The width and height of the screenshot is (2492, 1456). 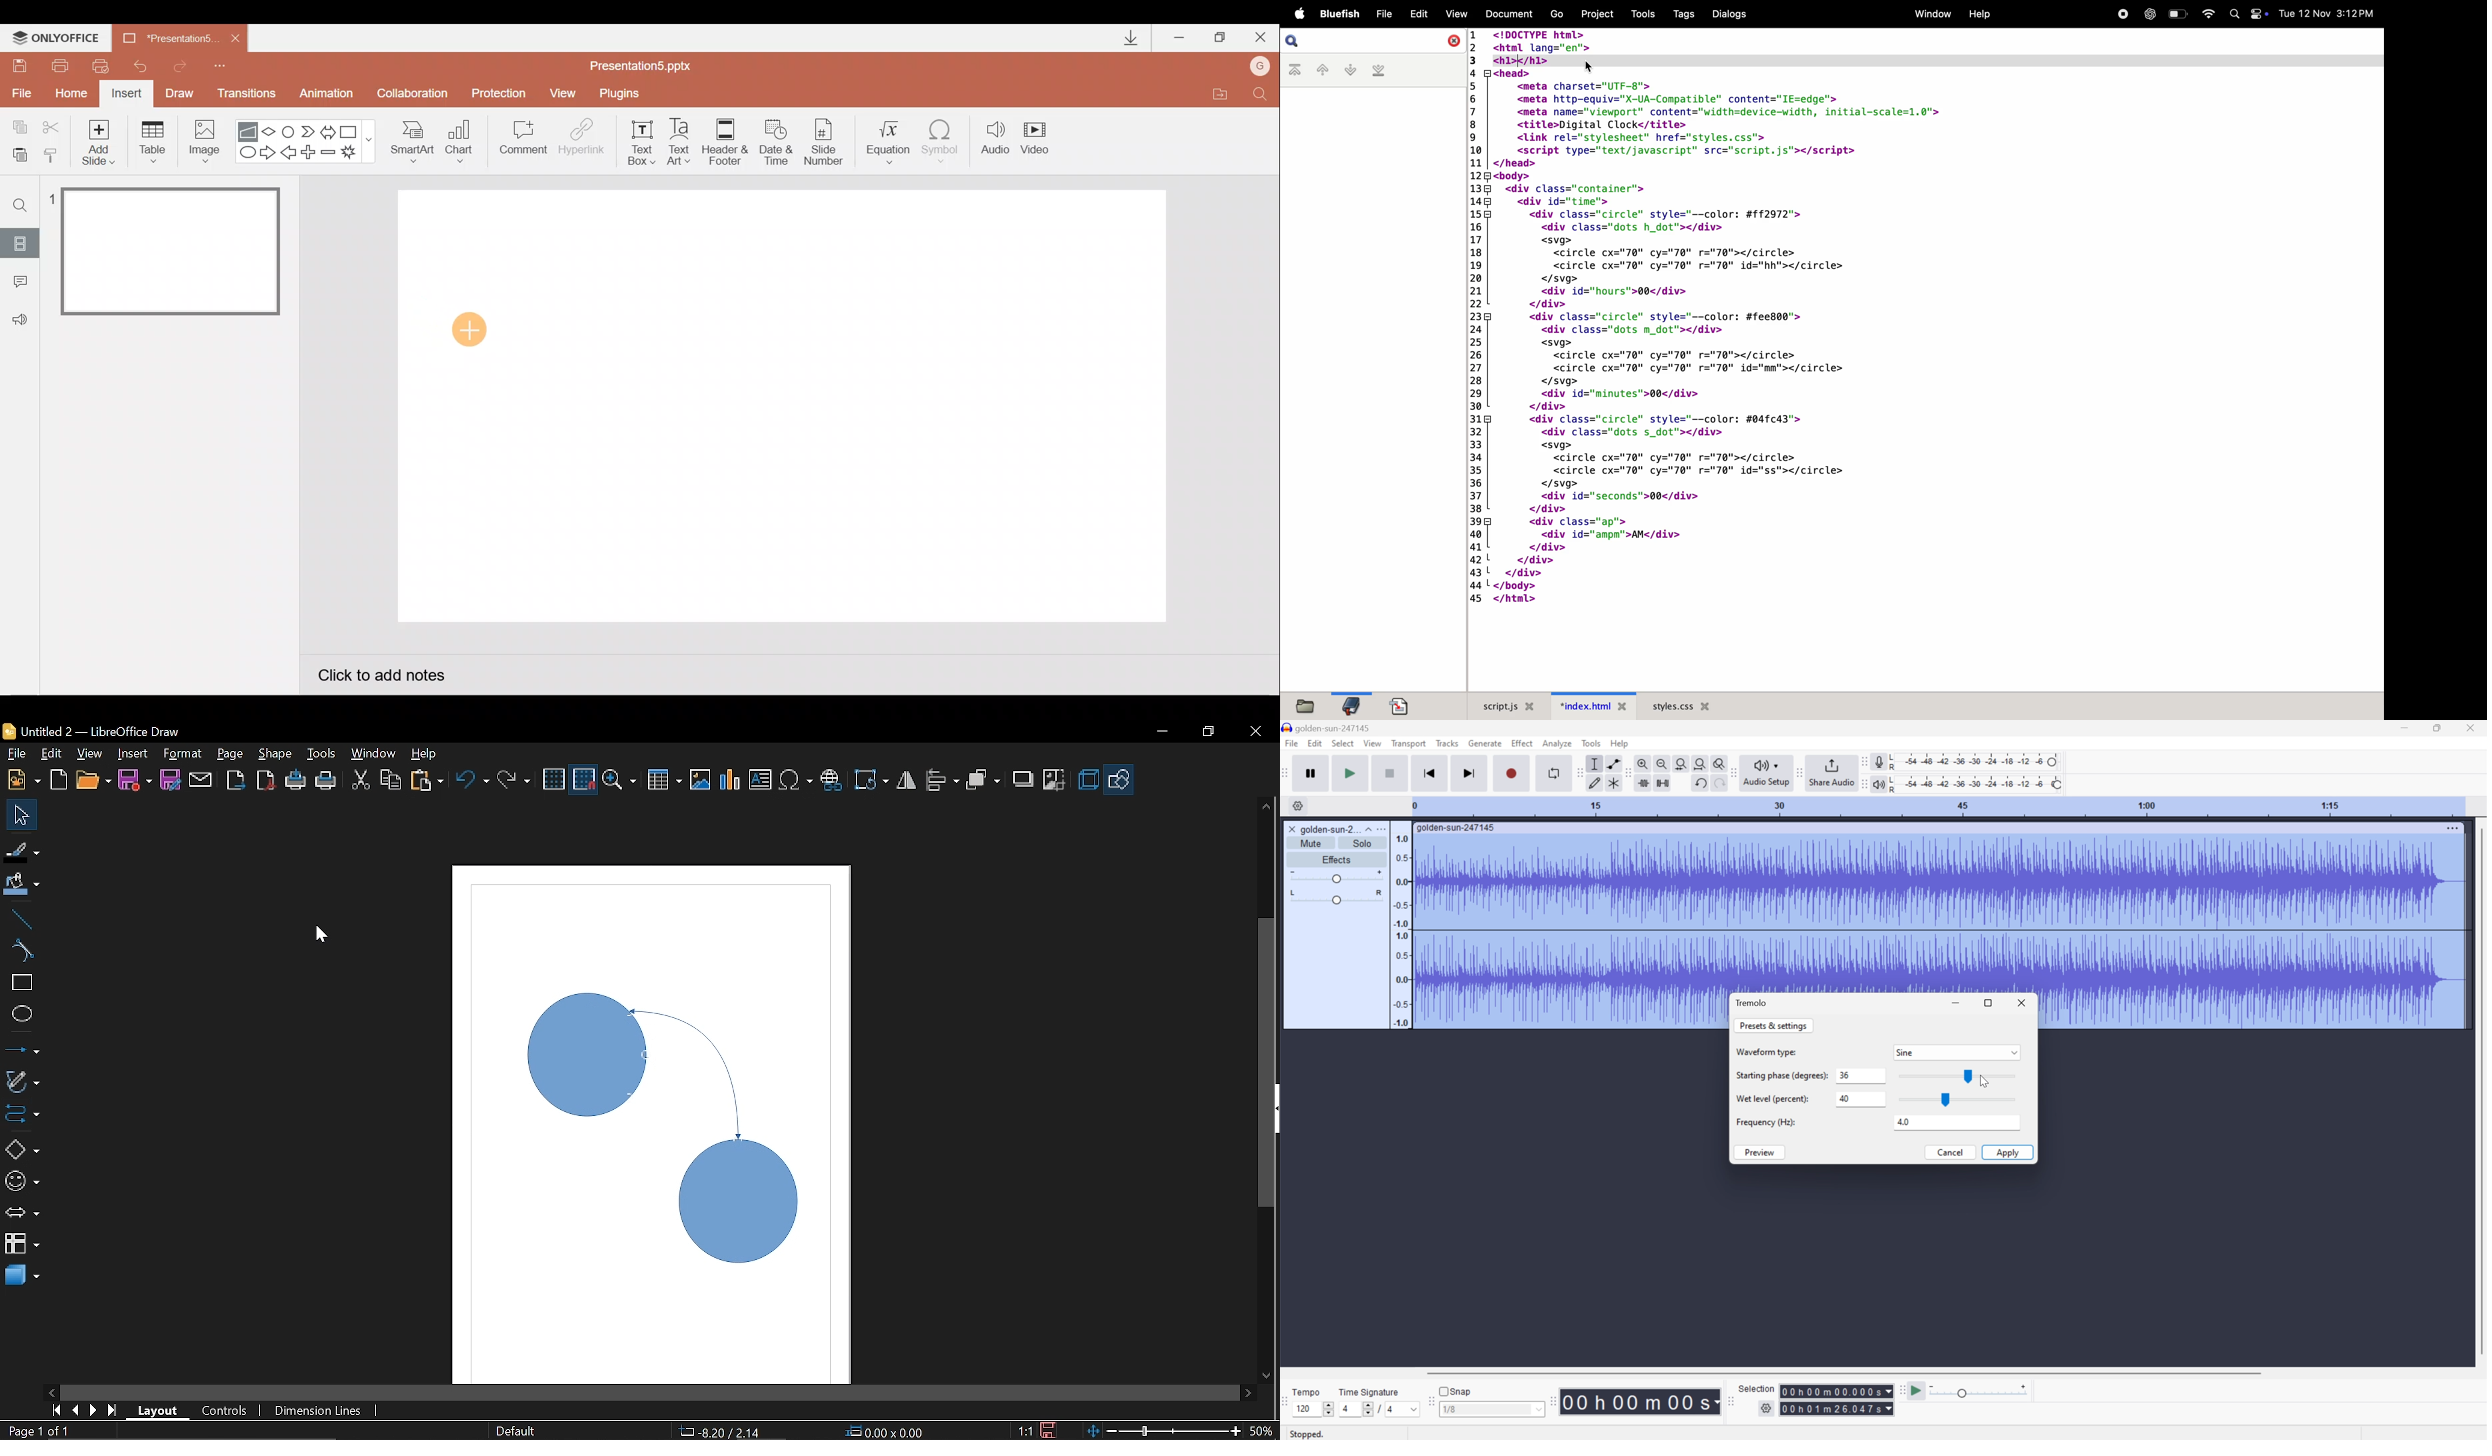 What do you see at coordinates (1551, 1401) in the screenshot?
I see `Audacity Time toolbar` at bounding box center [1551, 1401].